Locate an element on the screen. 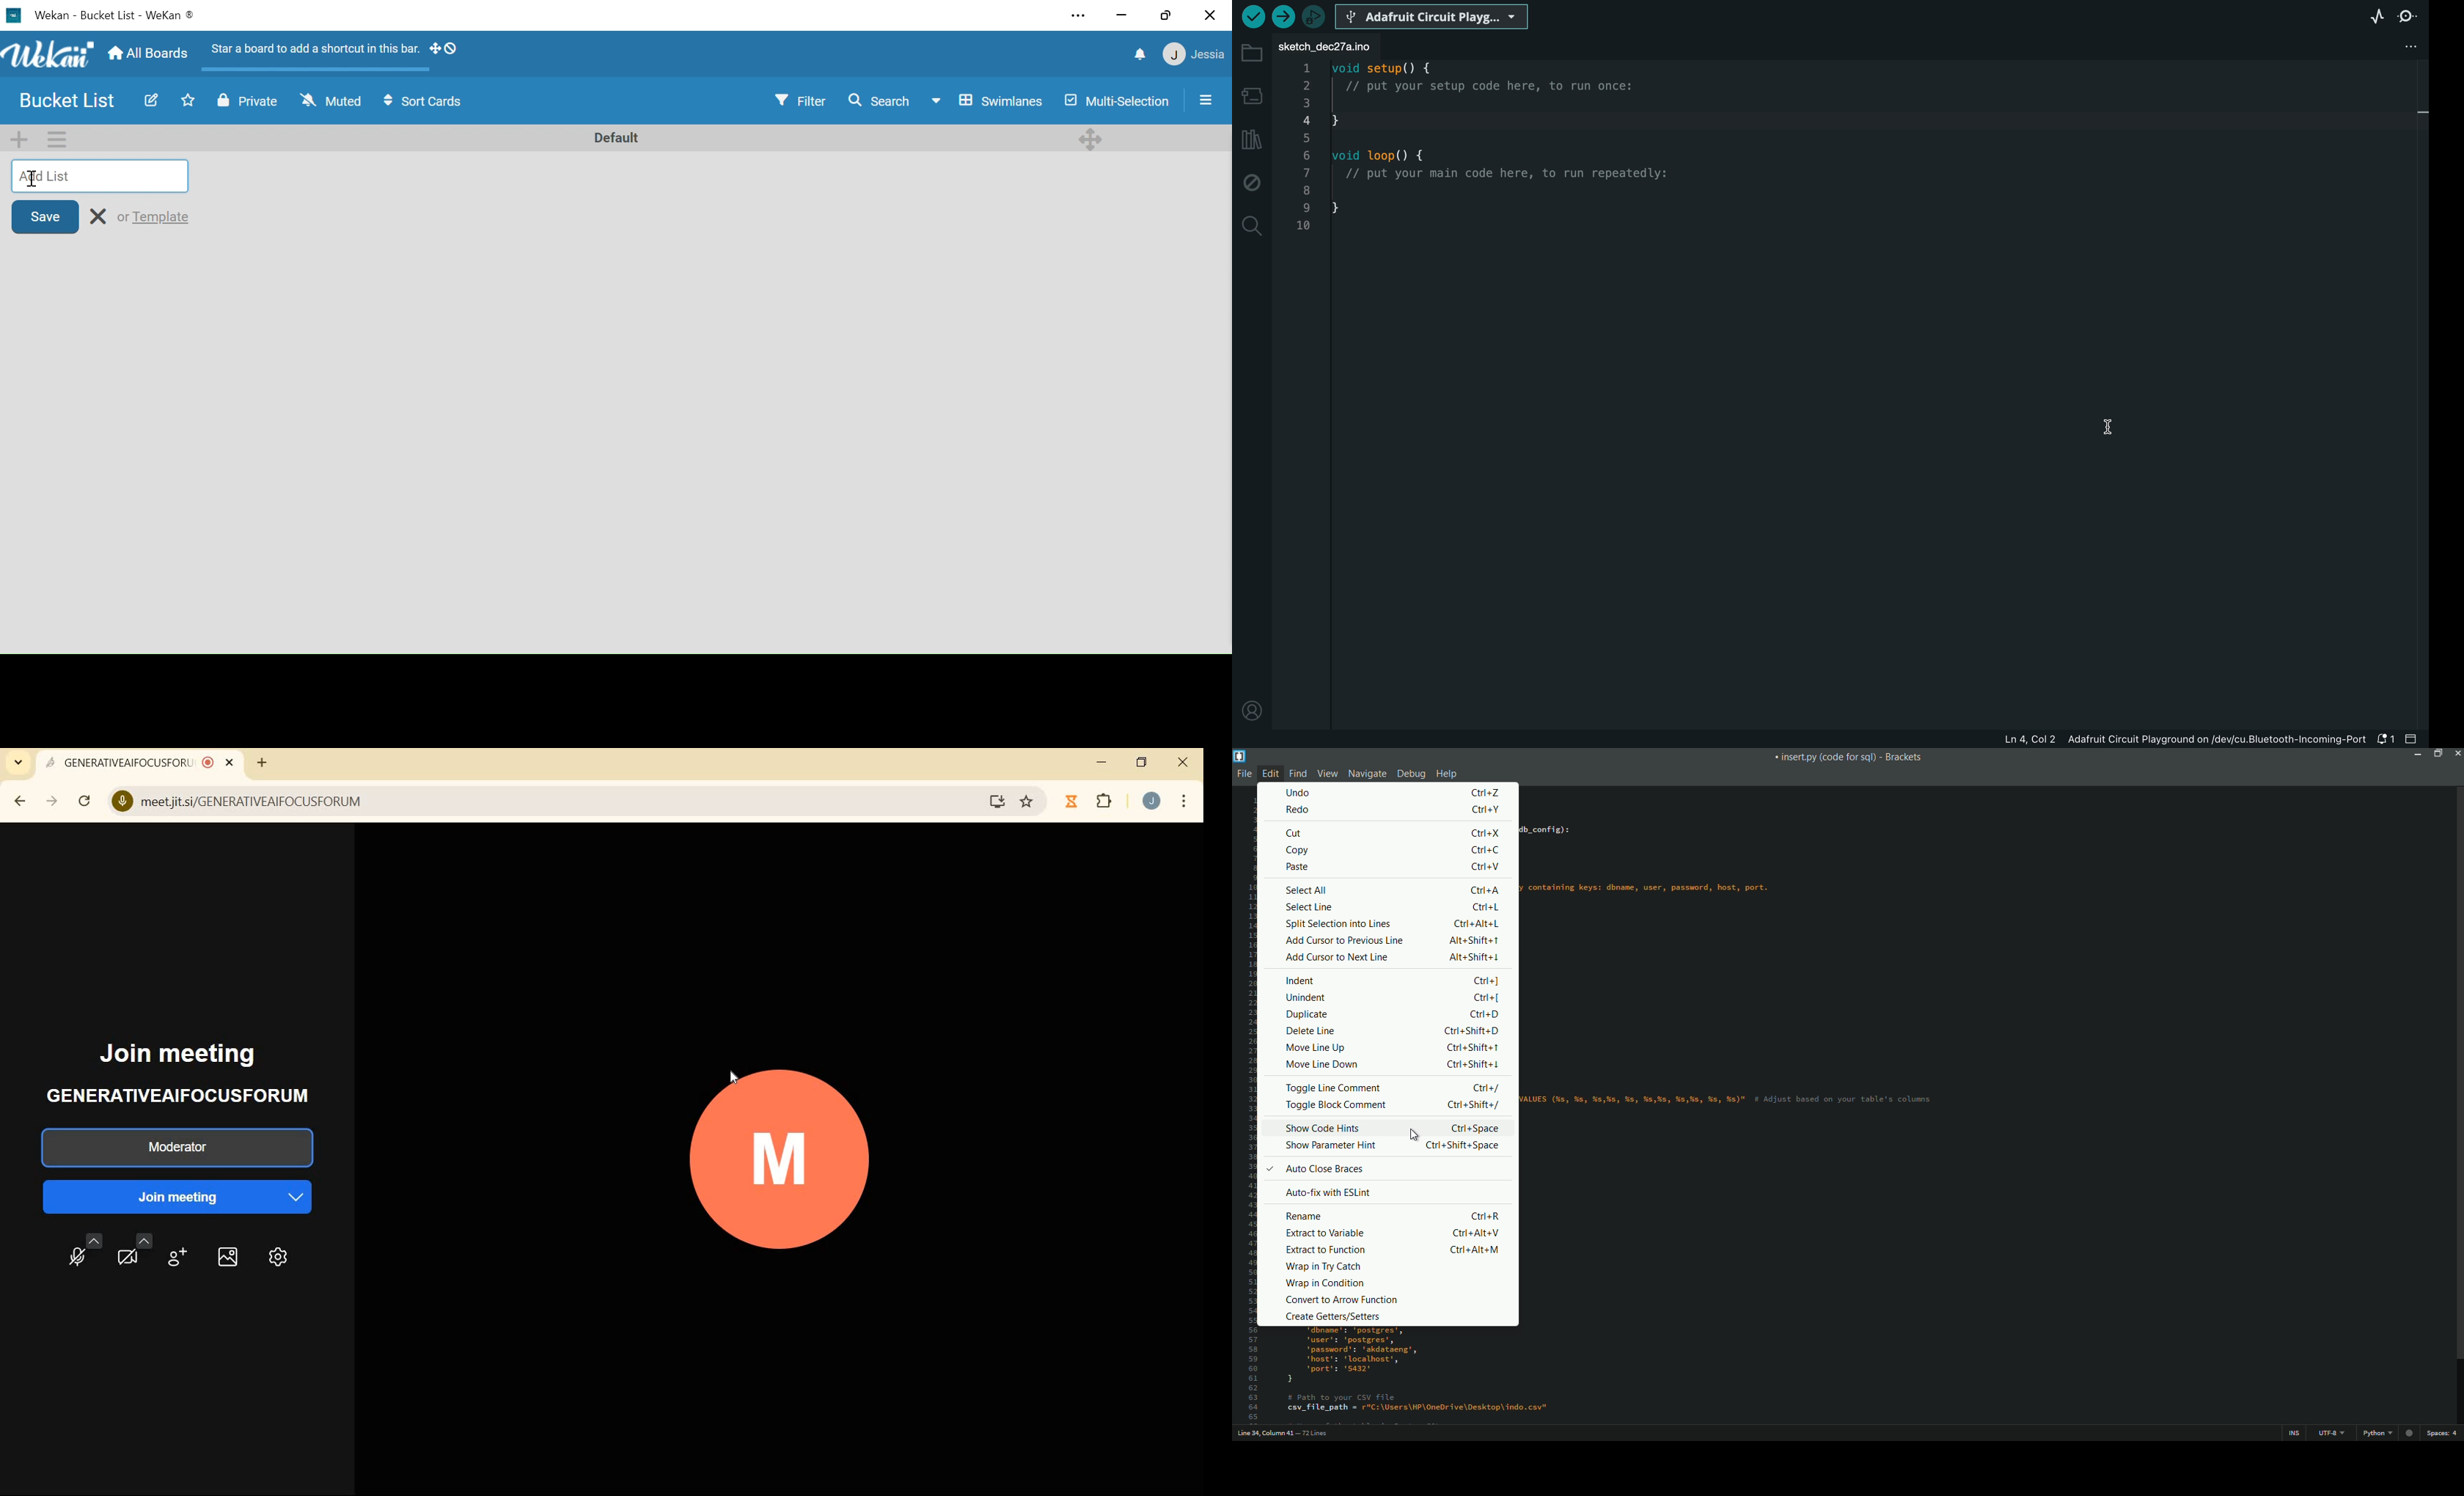  debug menu is located at coordinates (1410, 774).